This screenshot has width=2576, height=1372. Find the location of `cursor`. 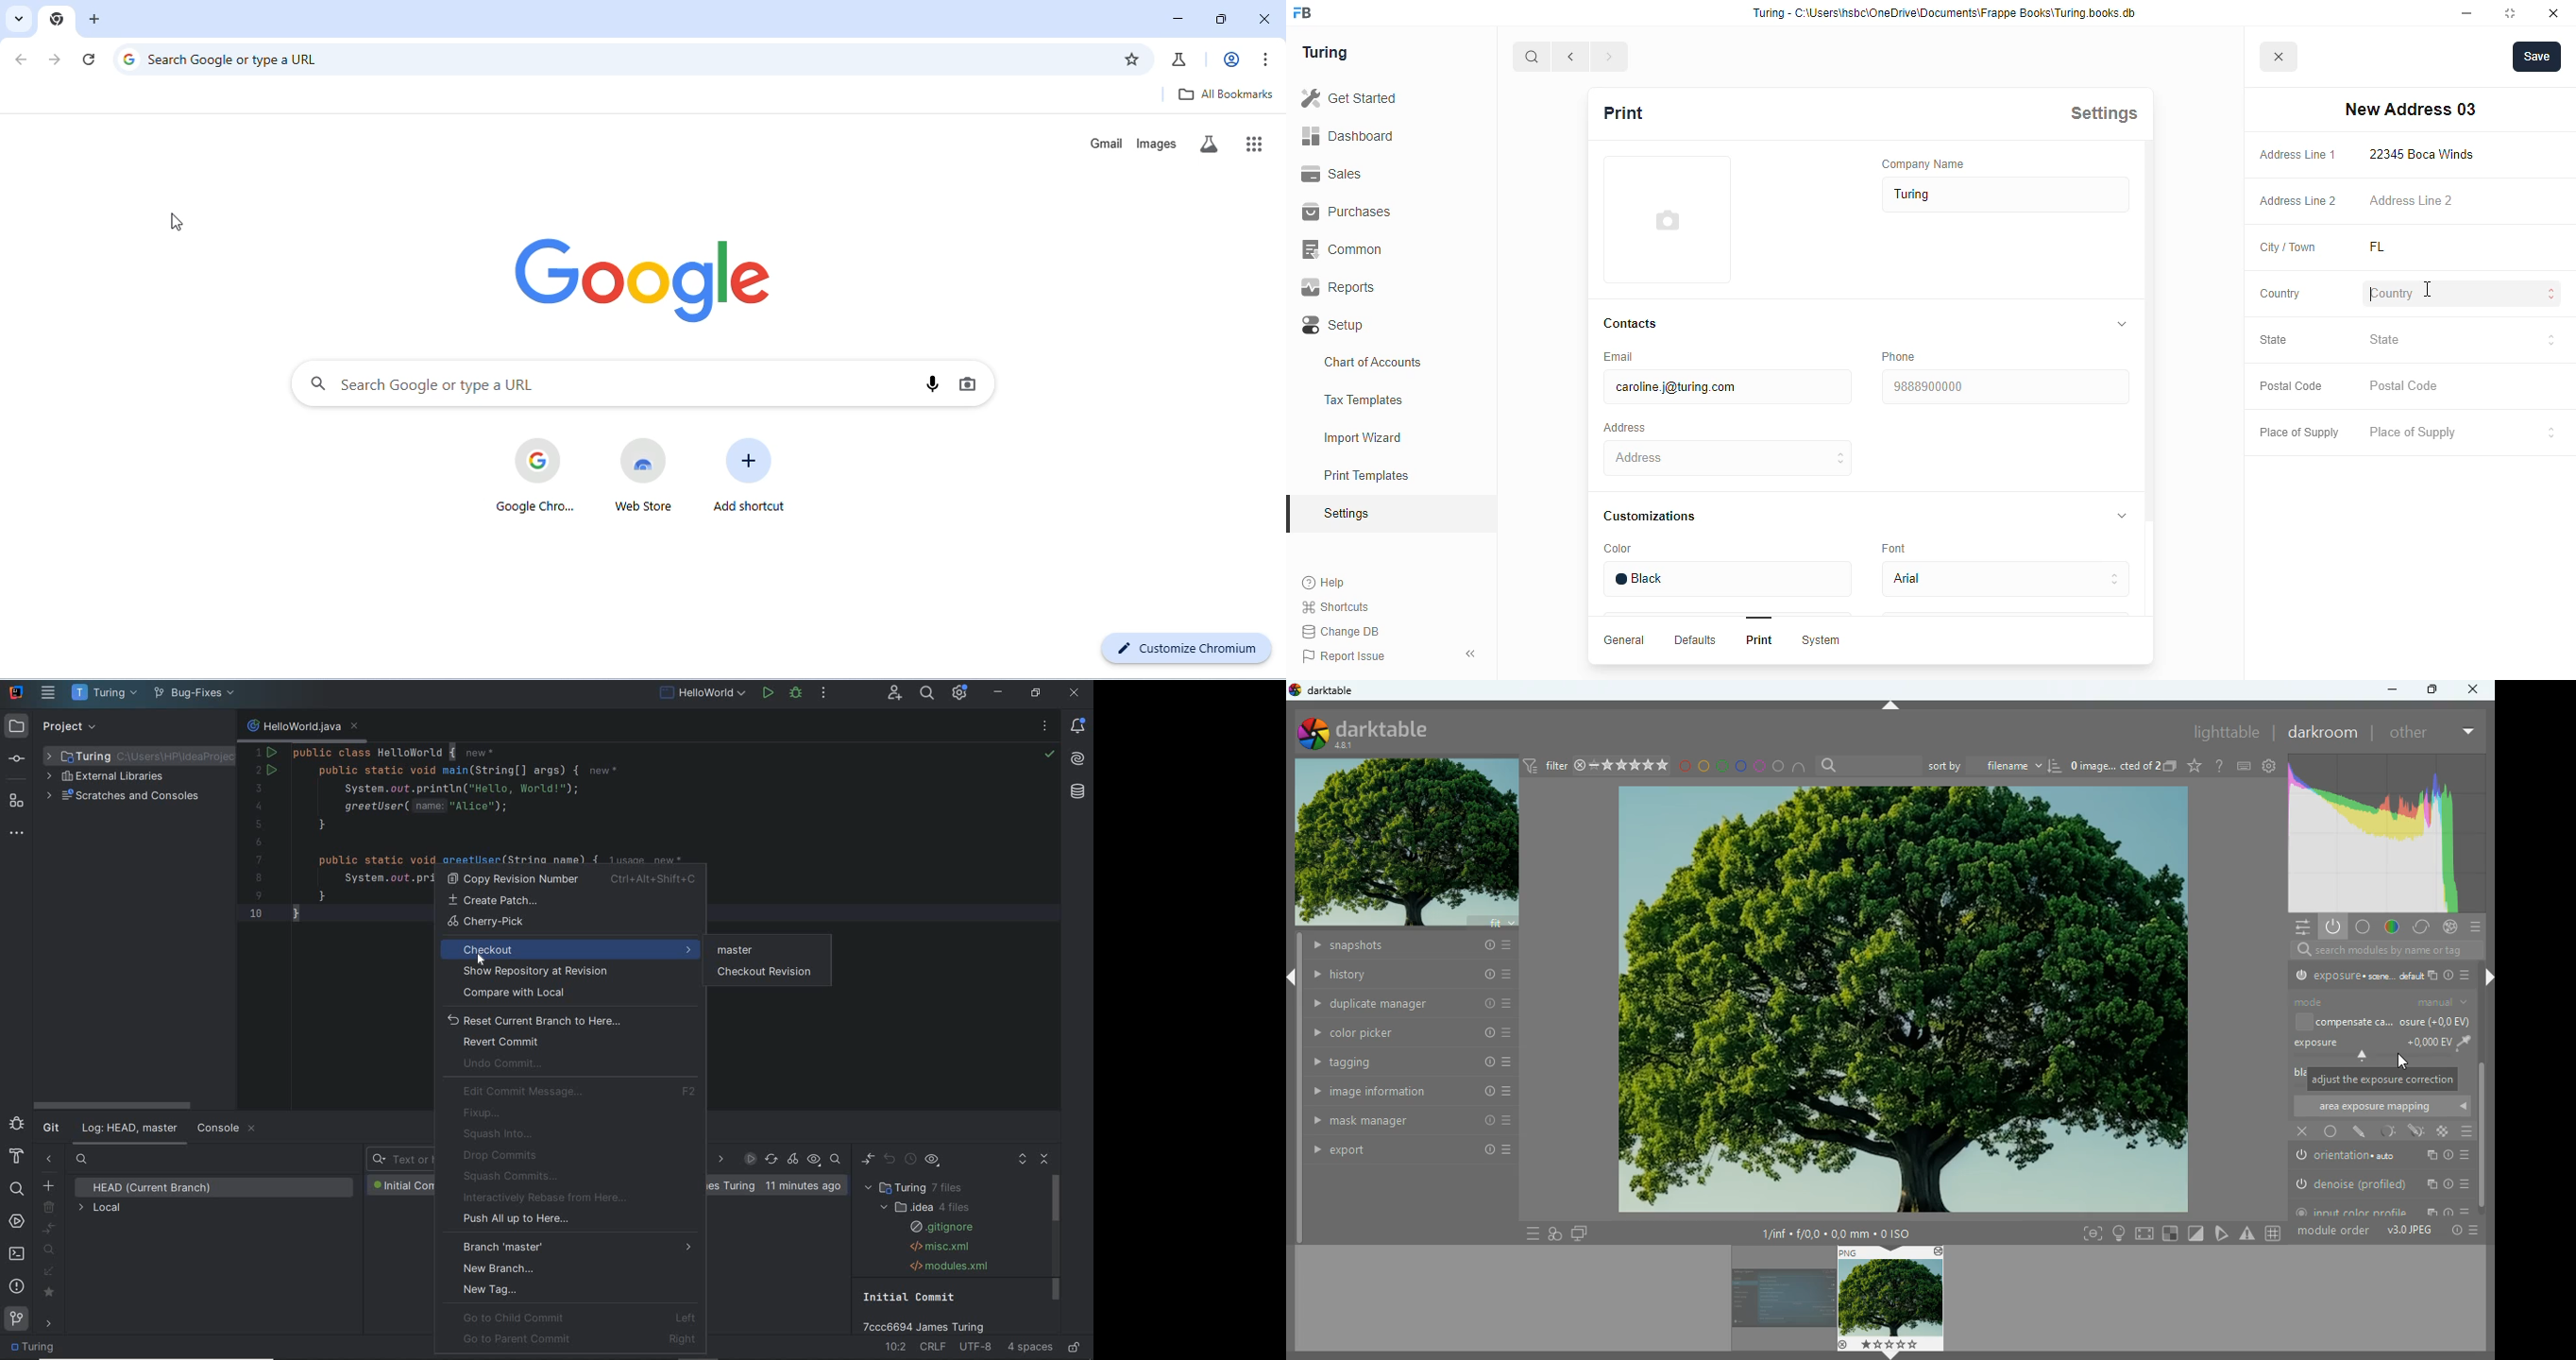

cursor is located at coordinates (2427, 288).